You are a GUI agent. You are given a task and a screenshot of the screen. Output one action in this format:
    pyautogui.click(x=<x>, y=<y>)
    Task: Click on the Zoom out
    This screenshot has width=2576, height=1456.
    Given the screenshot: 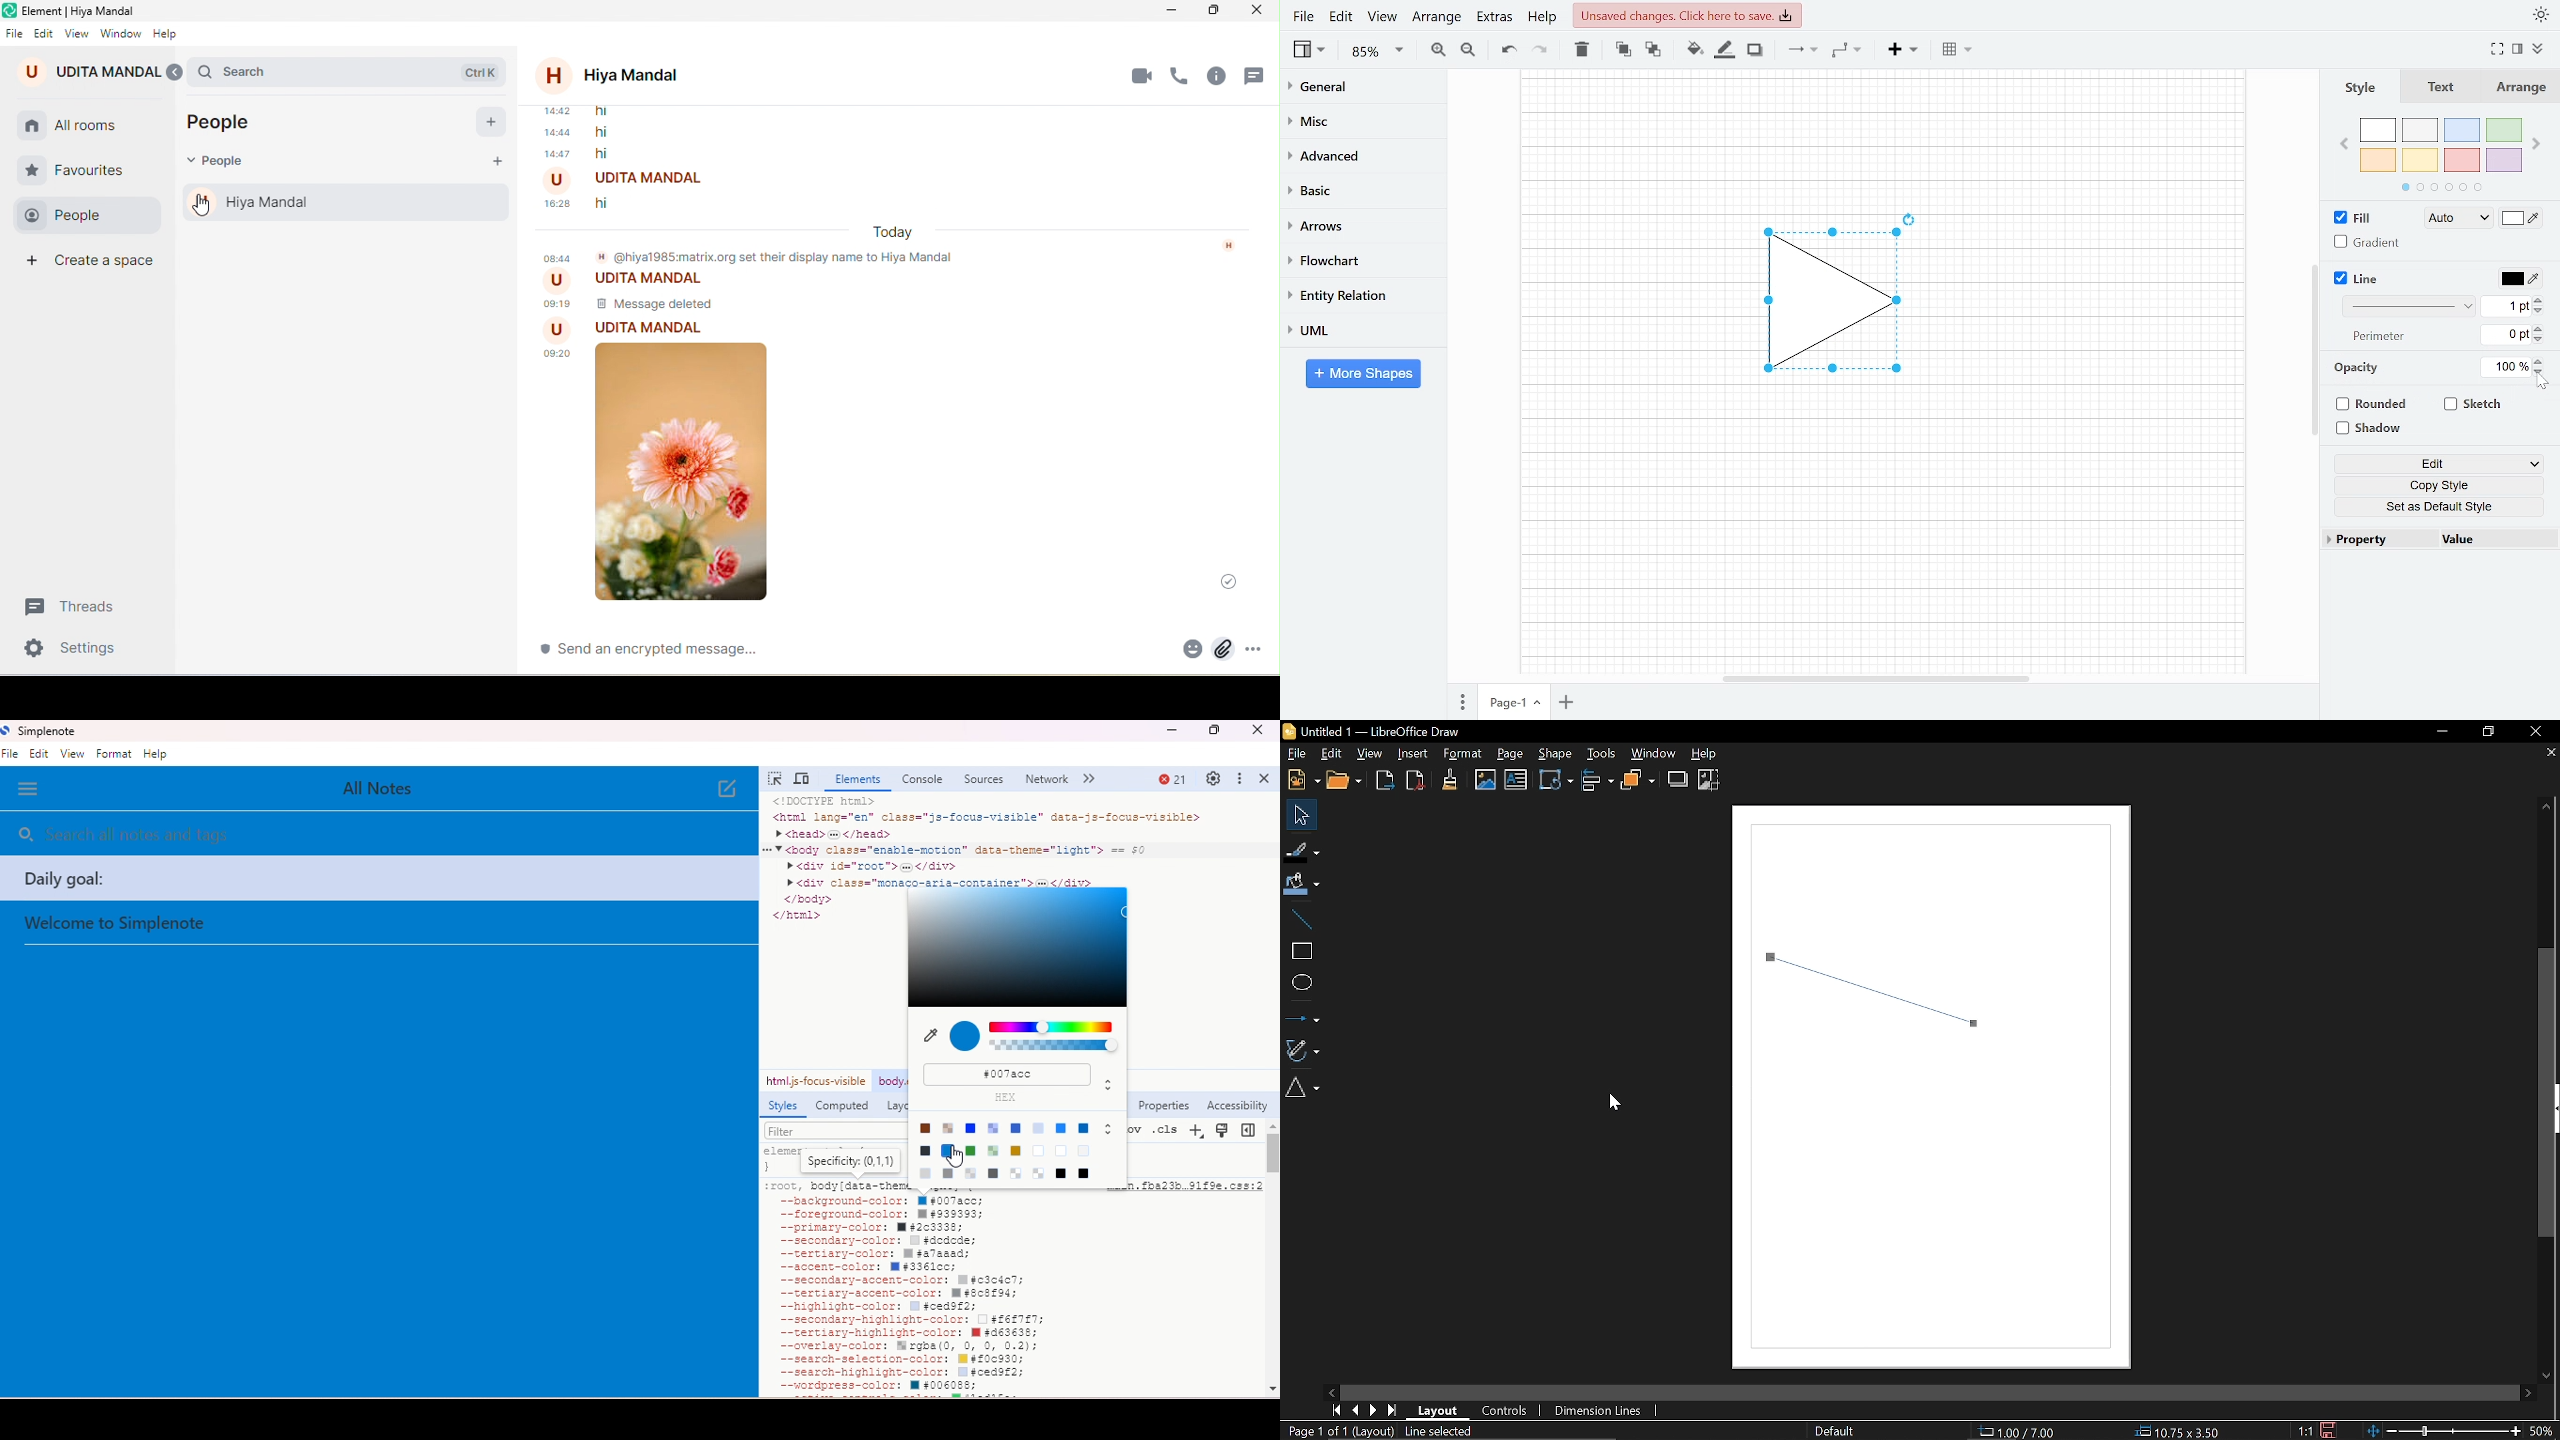 What is the action you would take?
    pyautogui.click(x=1470, y=49)
    